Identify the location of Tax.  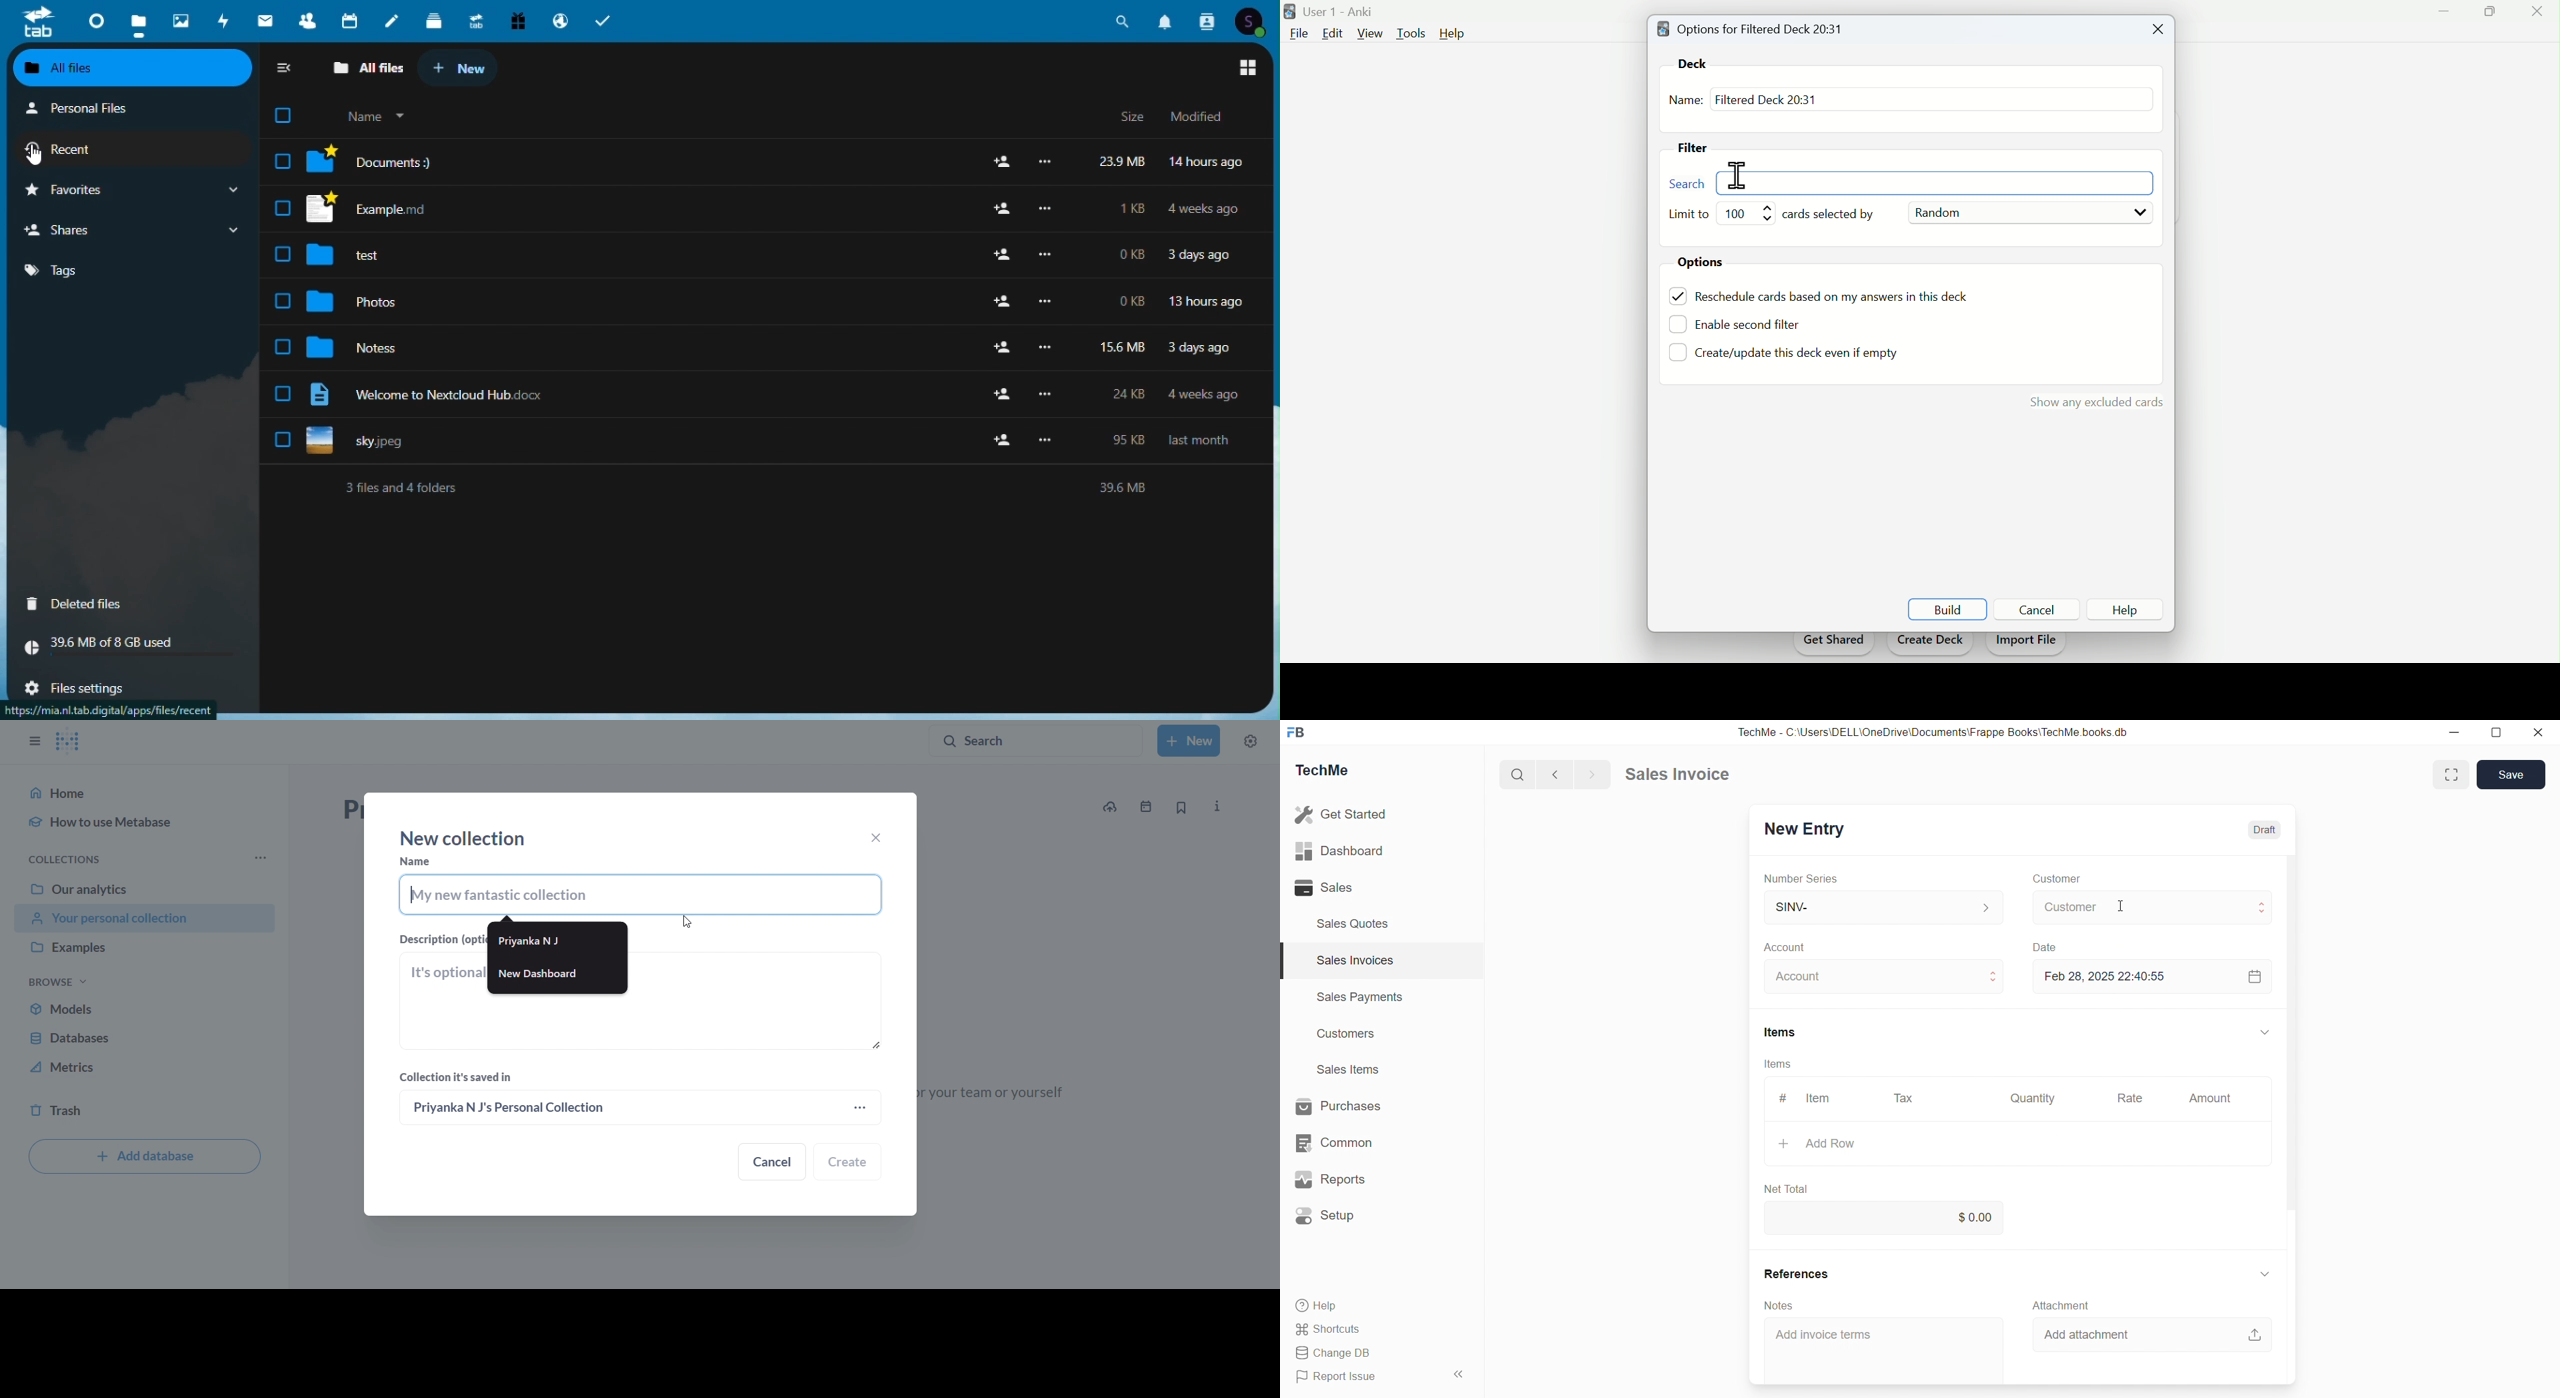
(1903, 1099).